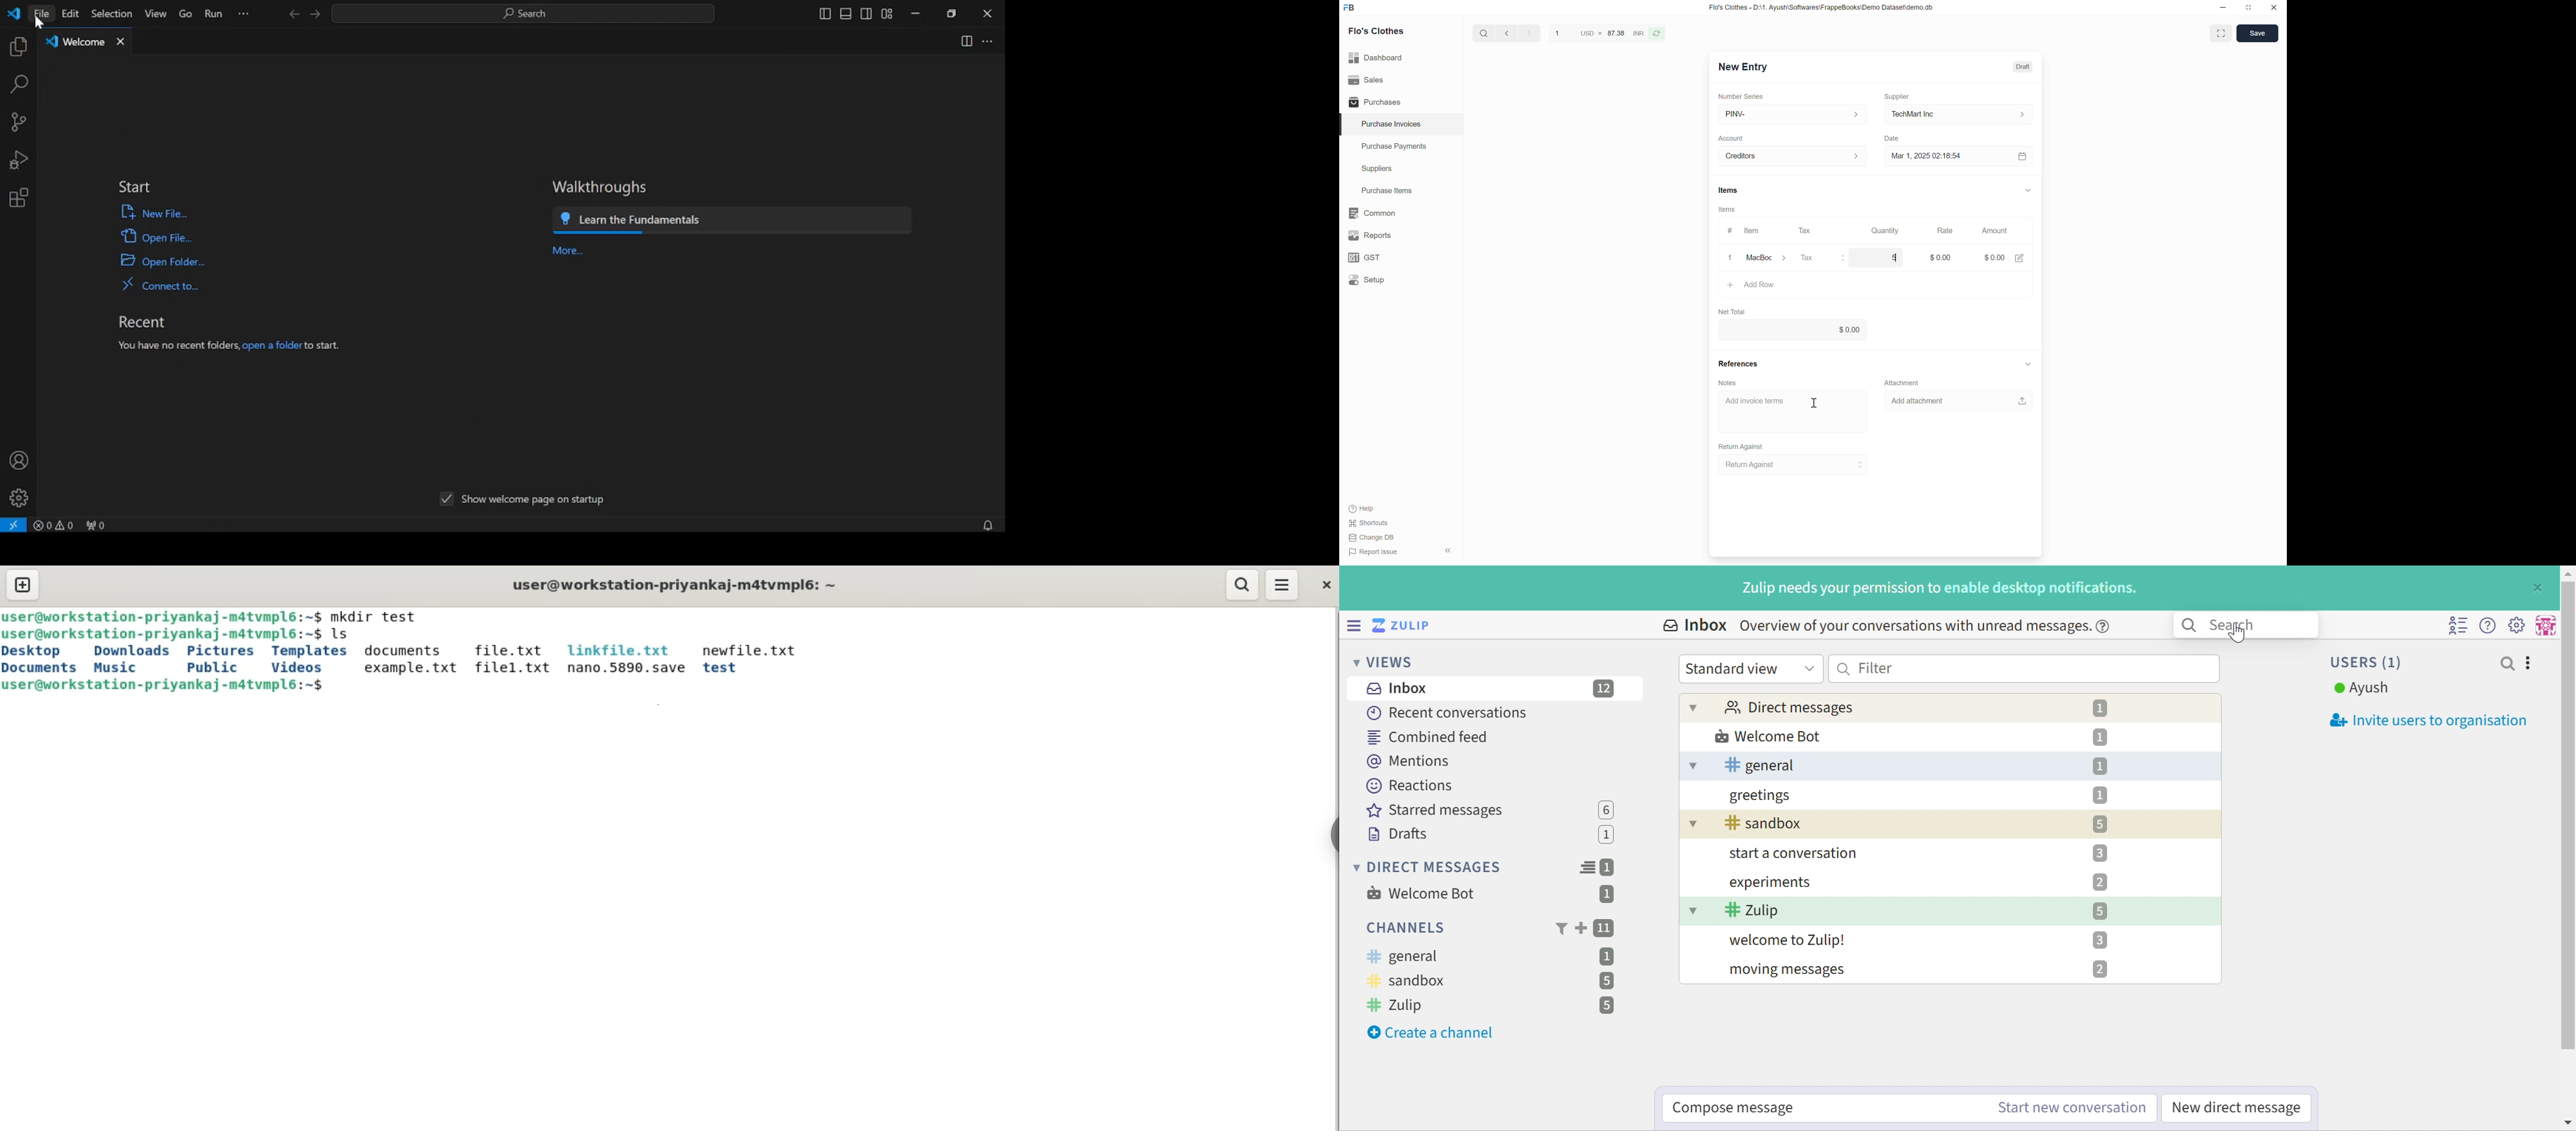 Image resolution: width=2576 pixels, height=1148 pixels. What do you see at coordinates (1741, 97) in the screenshot?
I see `Number Series` at bounding box center [1741, 97].